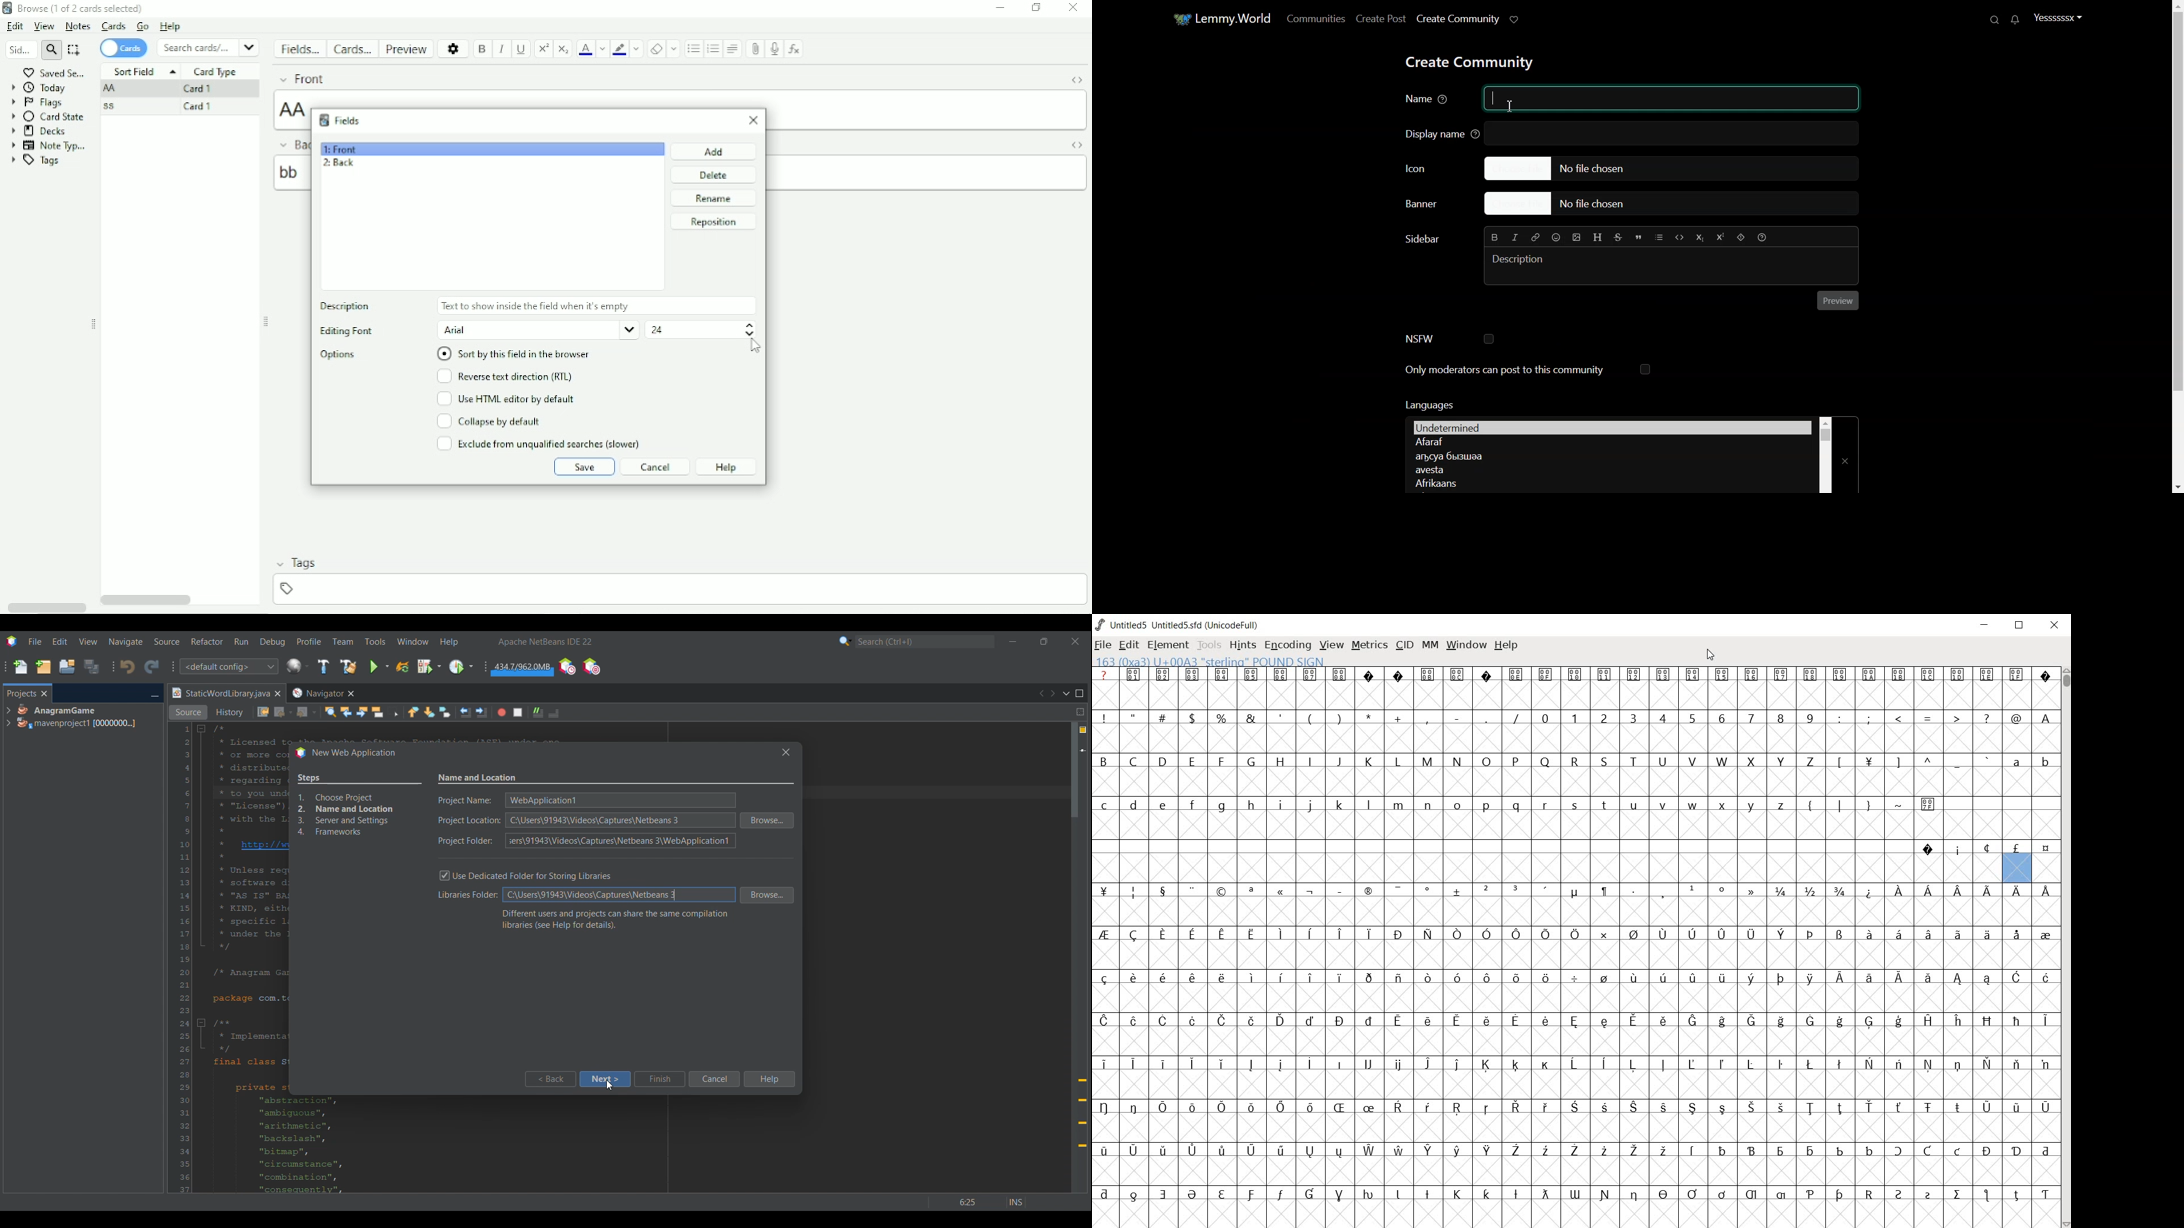  I want to click on Symbol, so click(1368, 892).